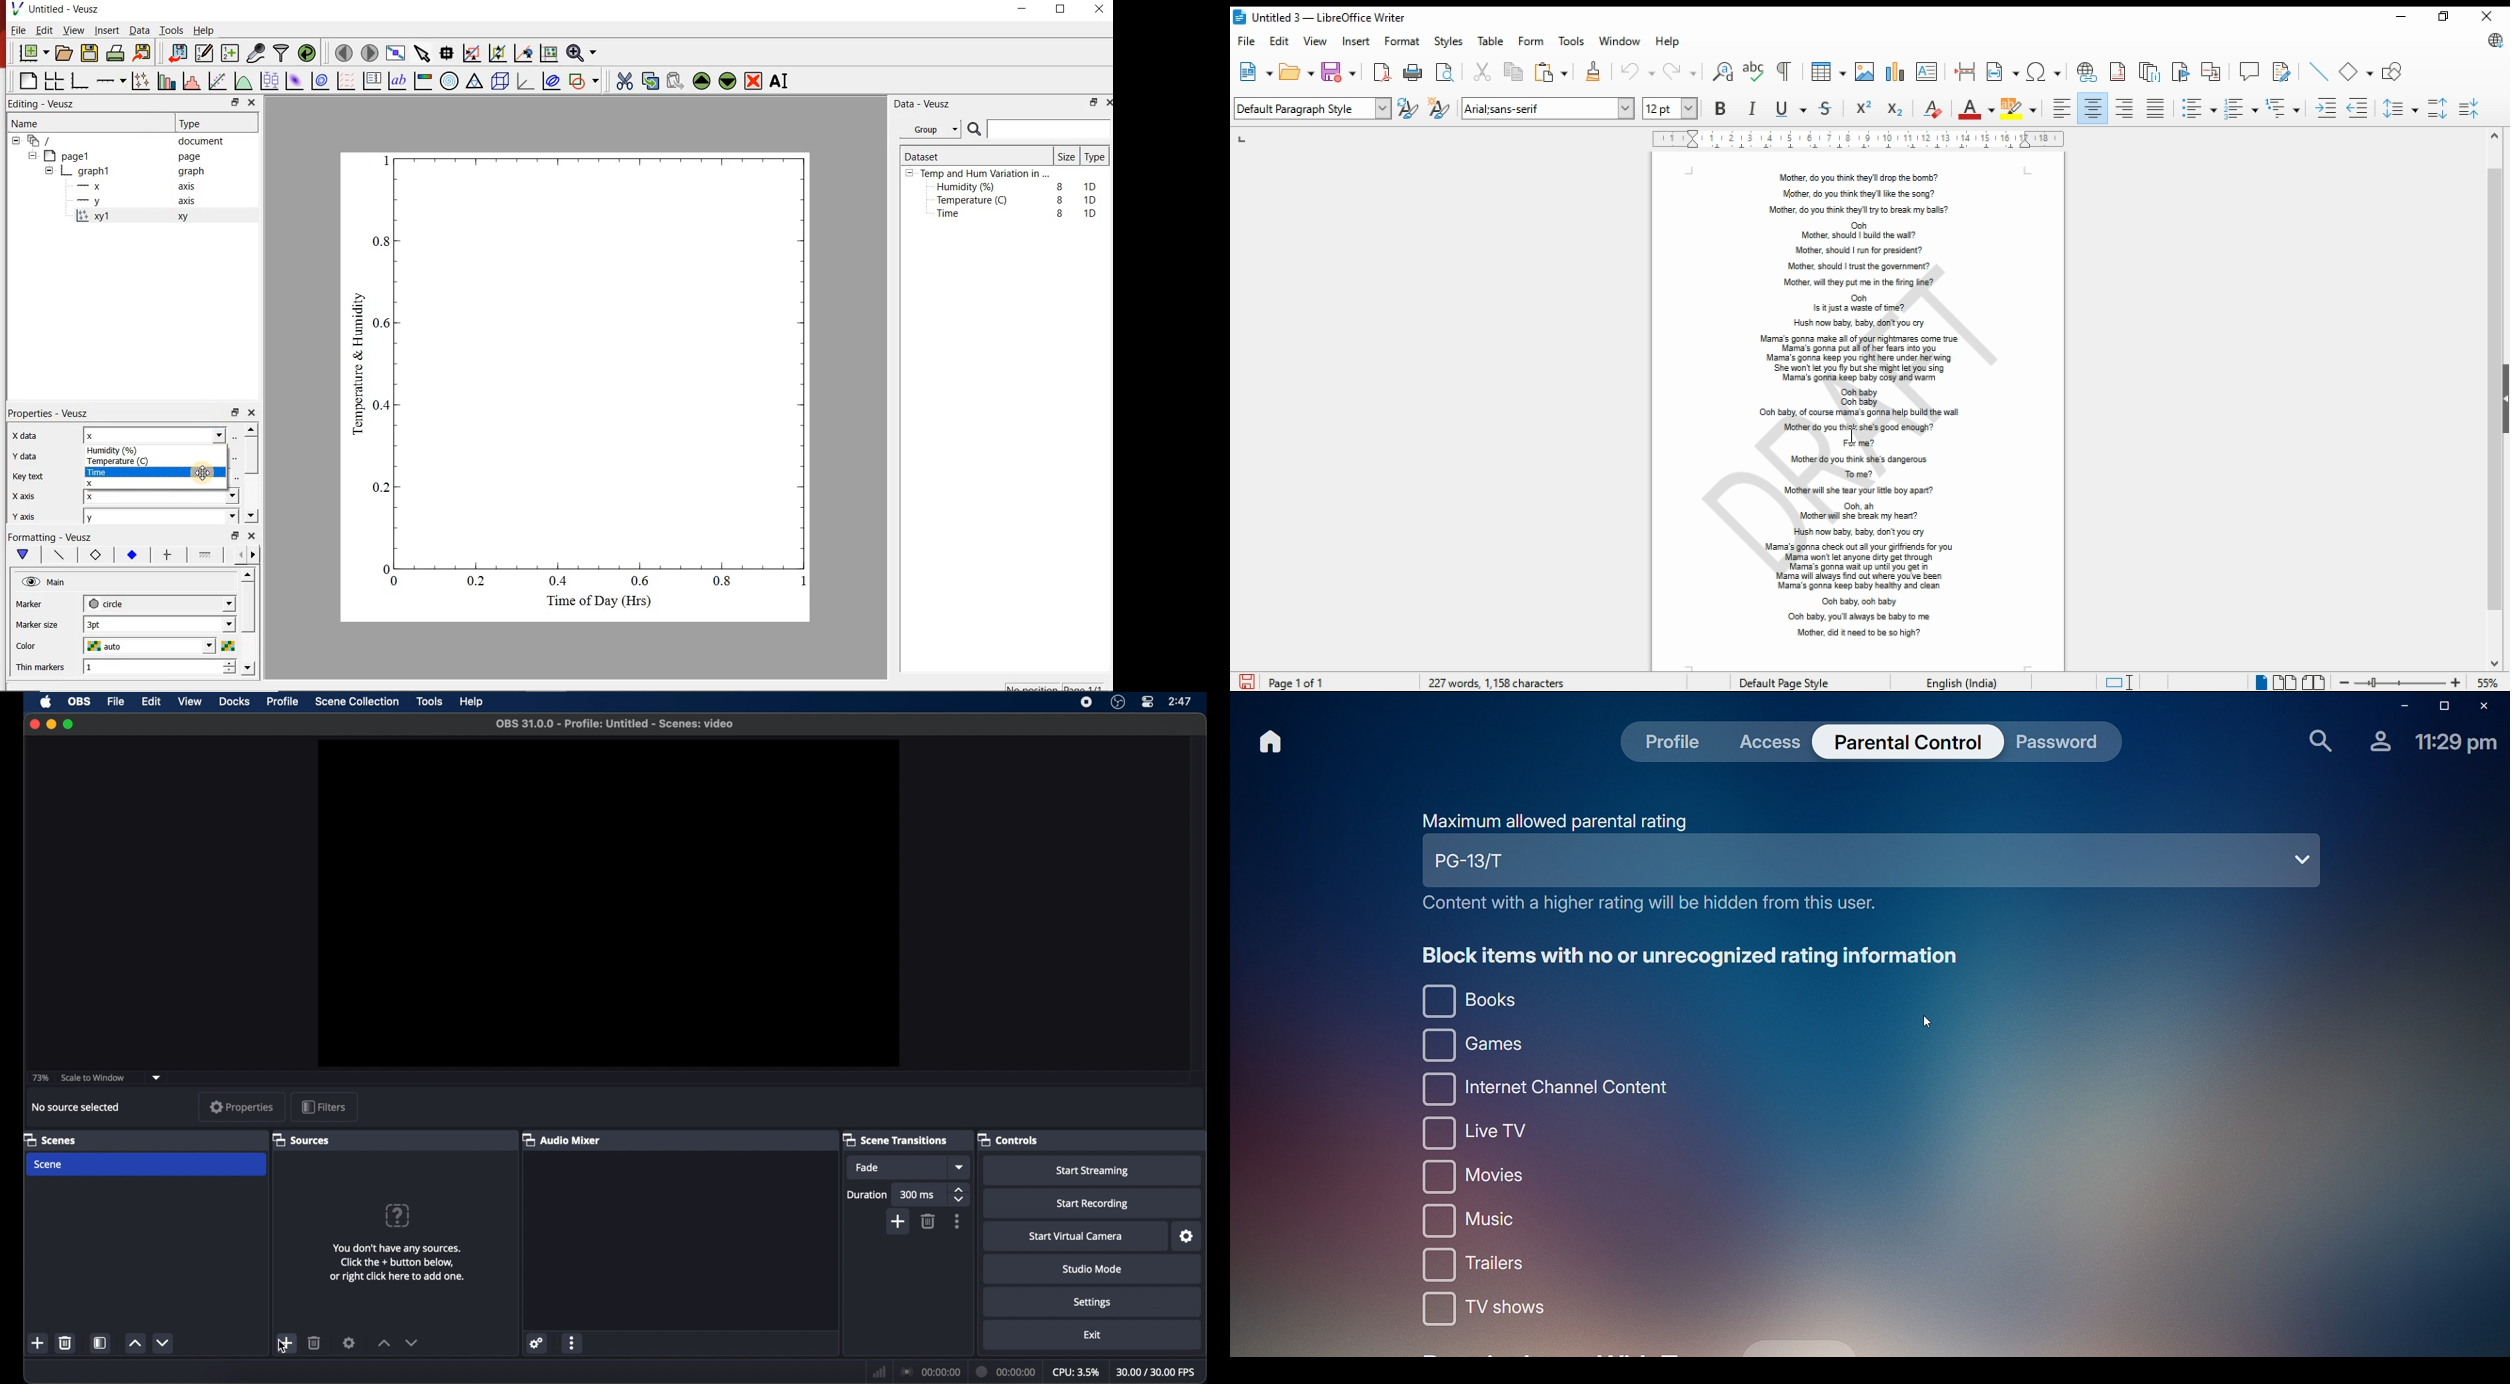 Image resolution: width=2520 pixels, height=1400 pixels. I want to click on close window, so click(2490, 18).